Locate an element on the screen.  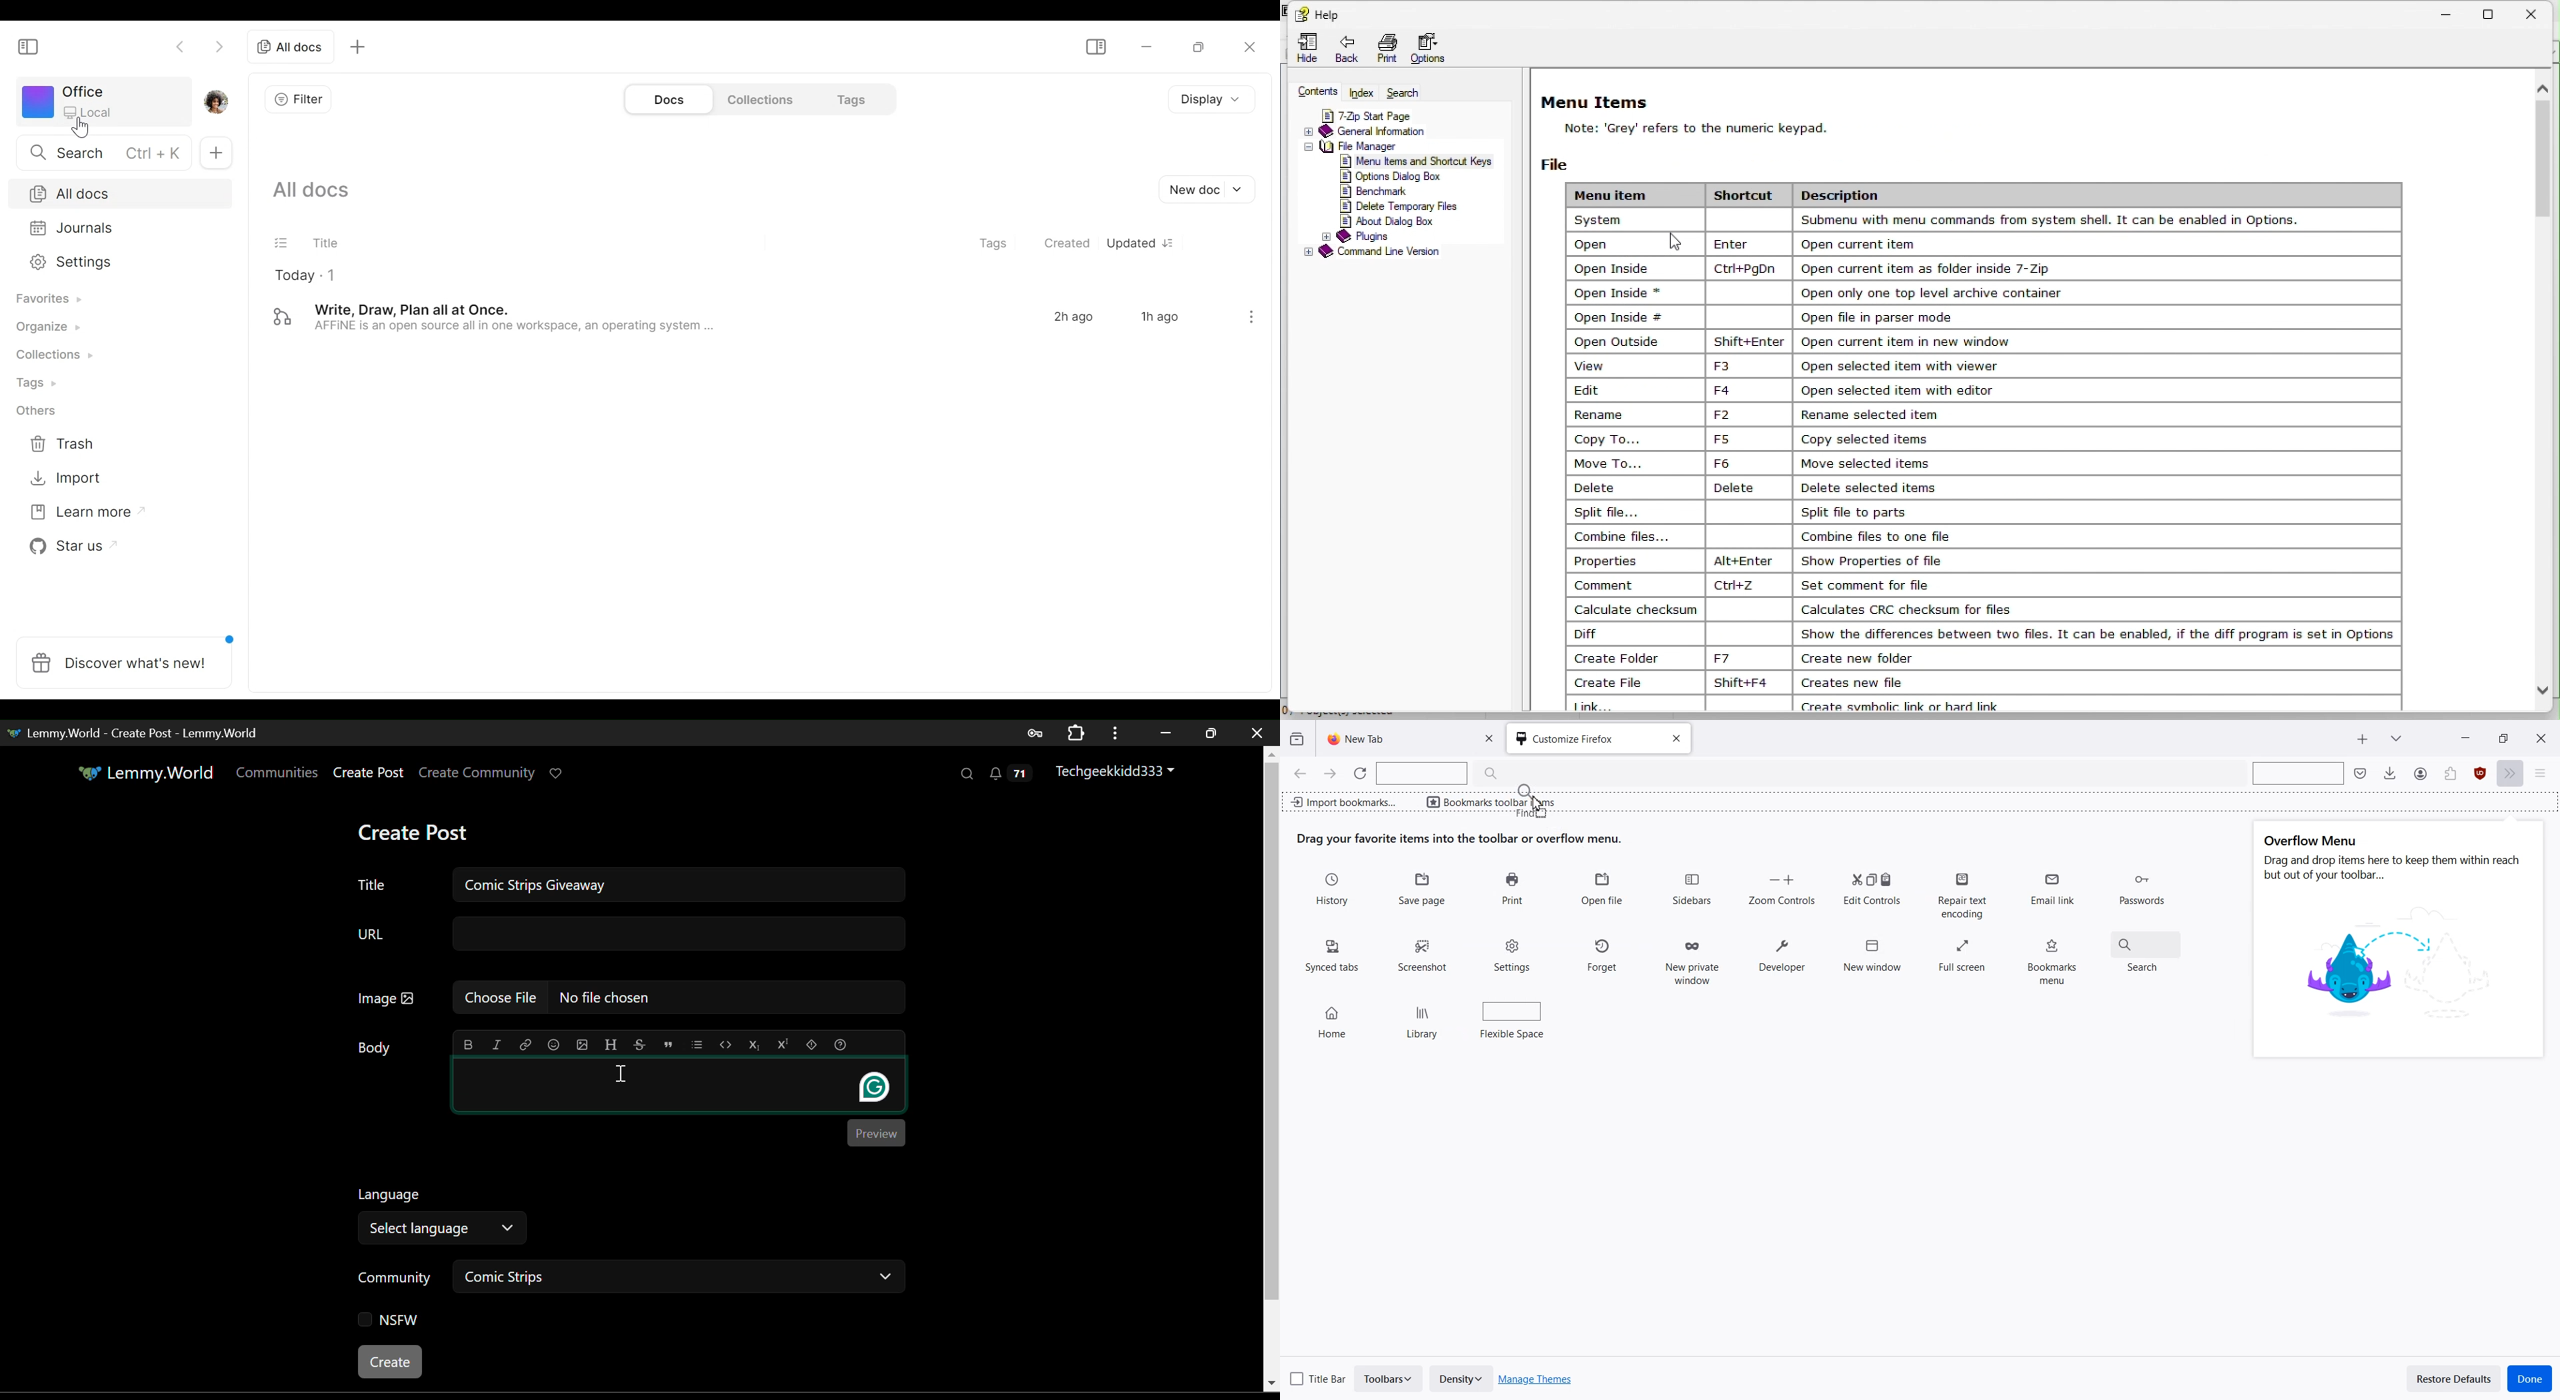
Search is located at coordinates (967, 775).